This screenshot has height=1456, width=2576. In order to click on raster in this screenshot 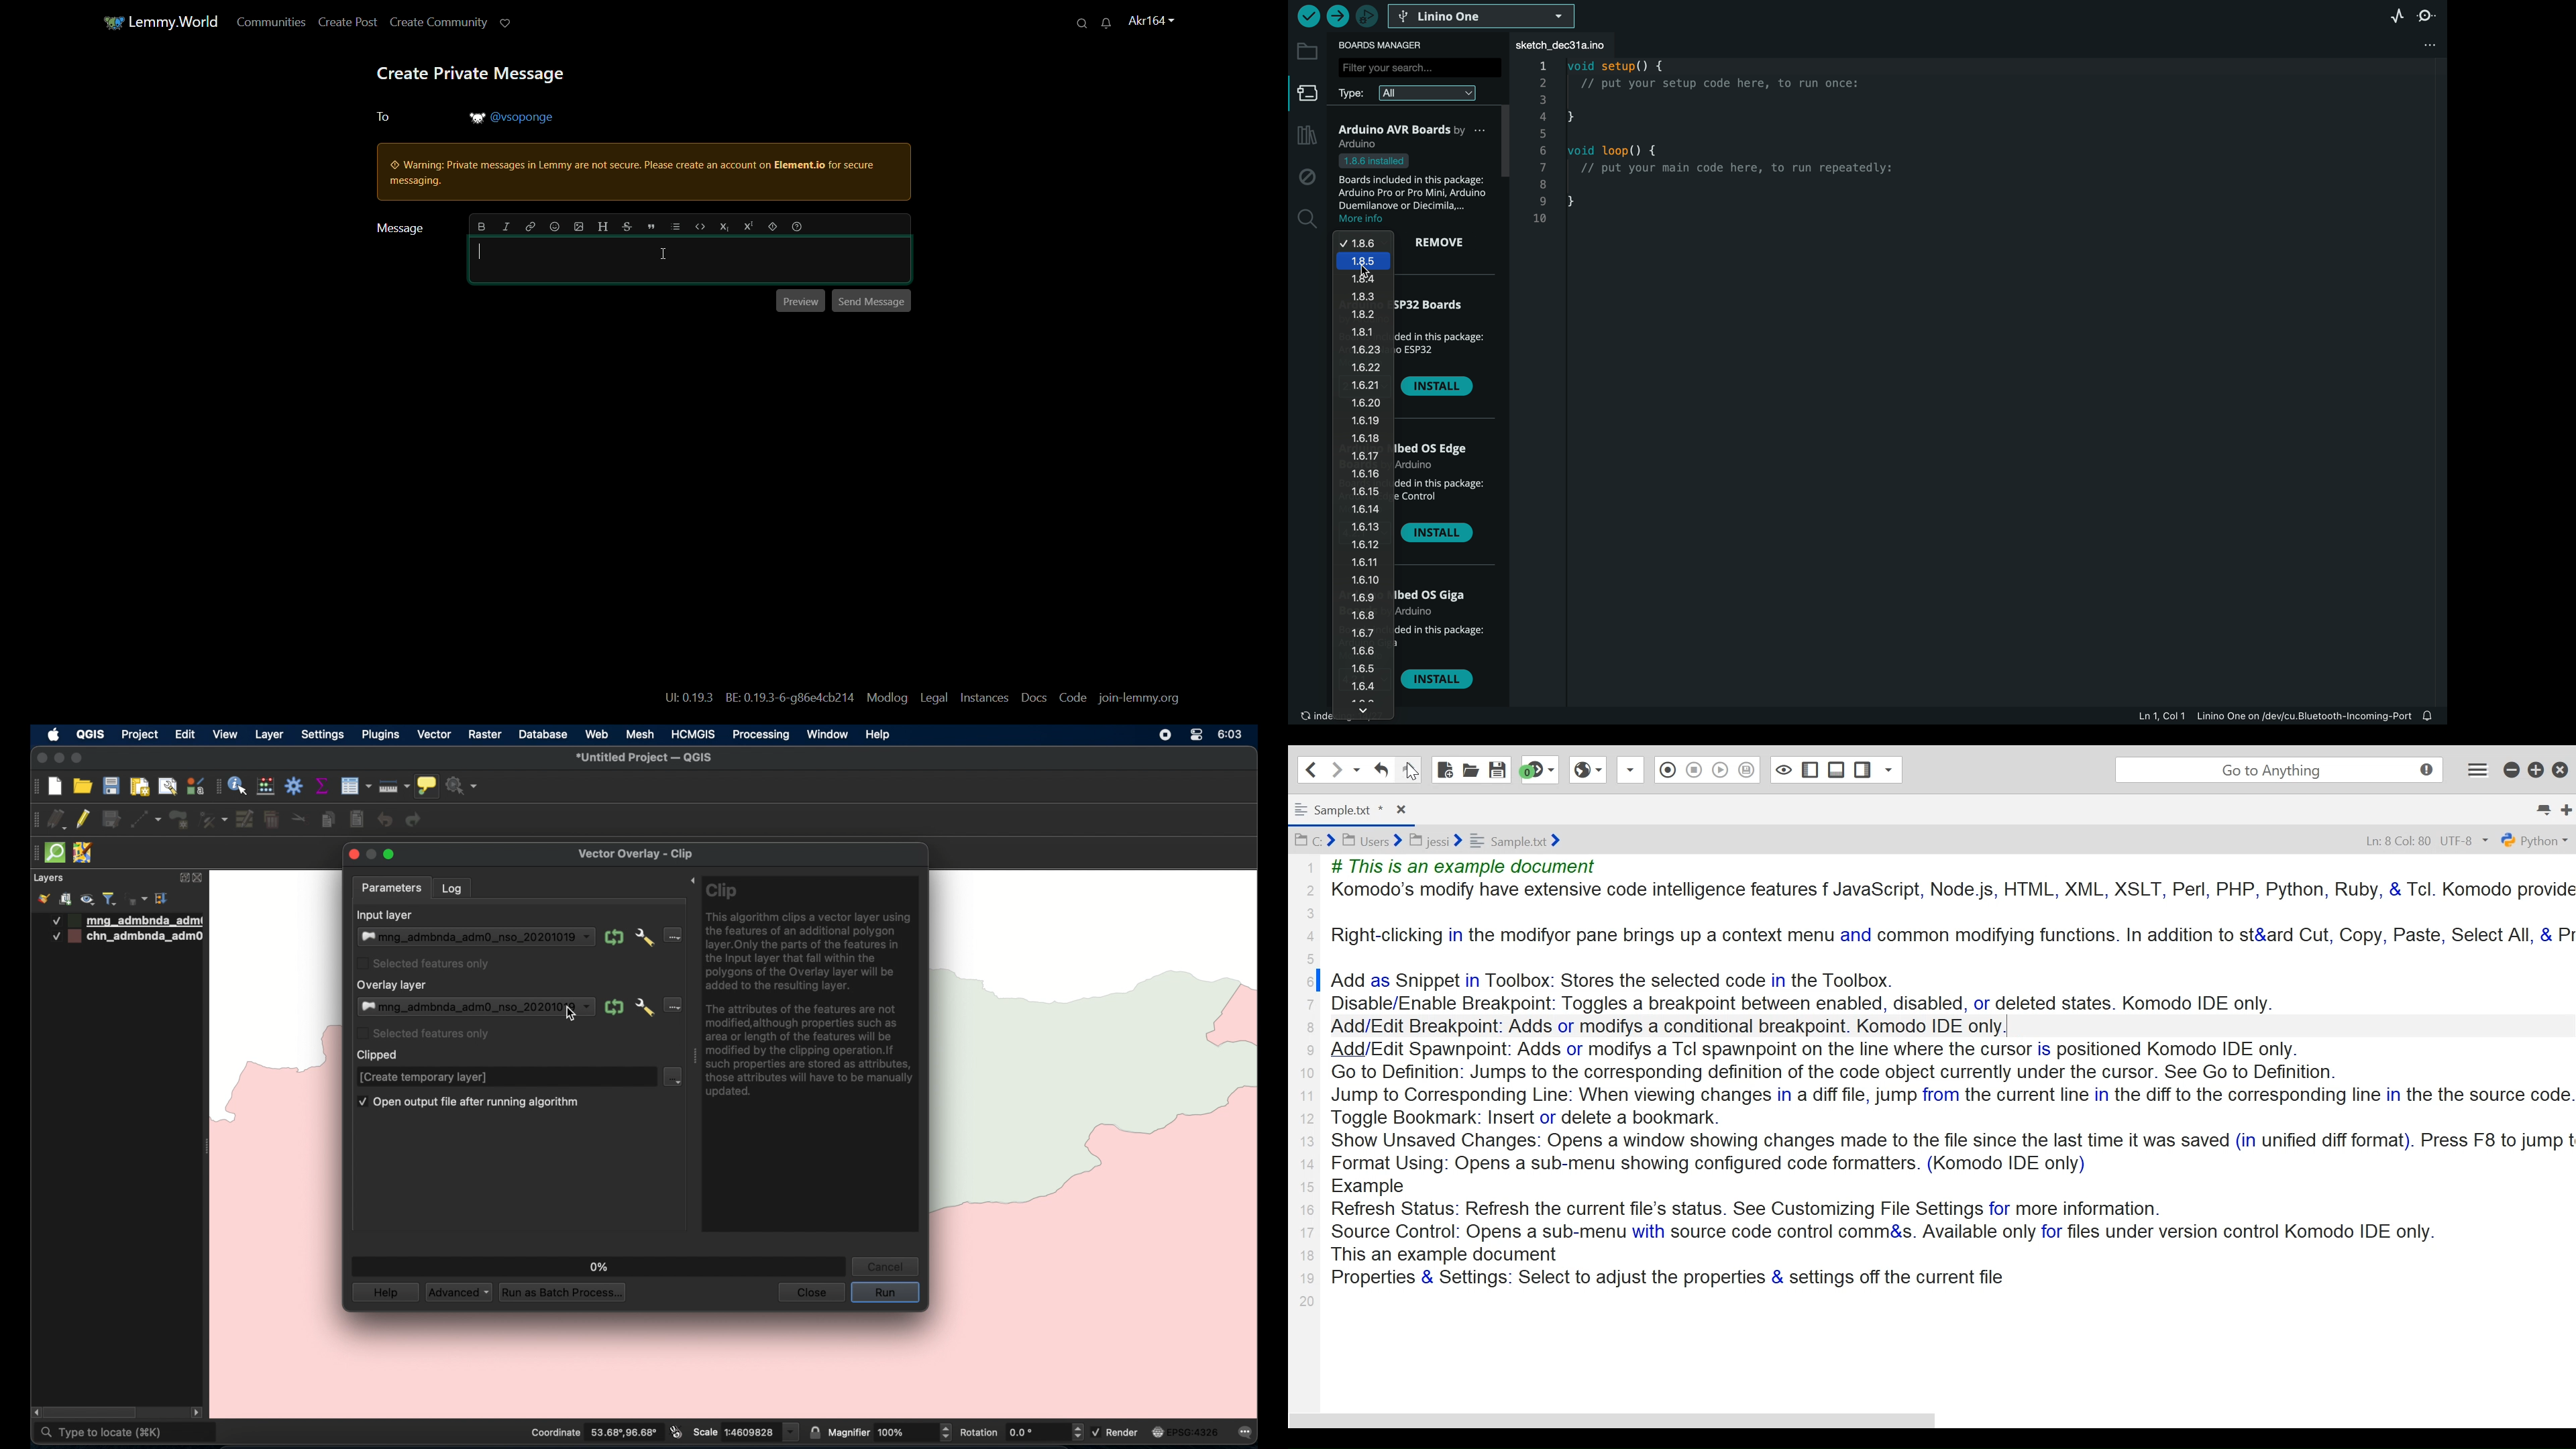, I will do `click(484, 735)`.